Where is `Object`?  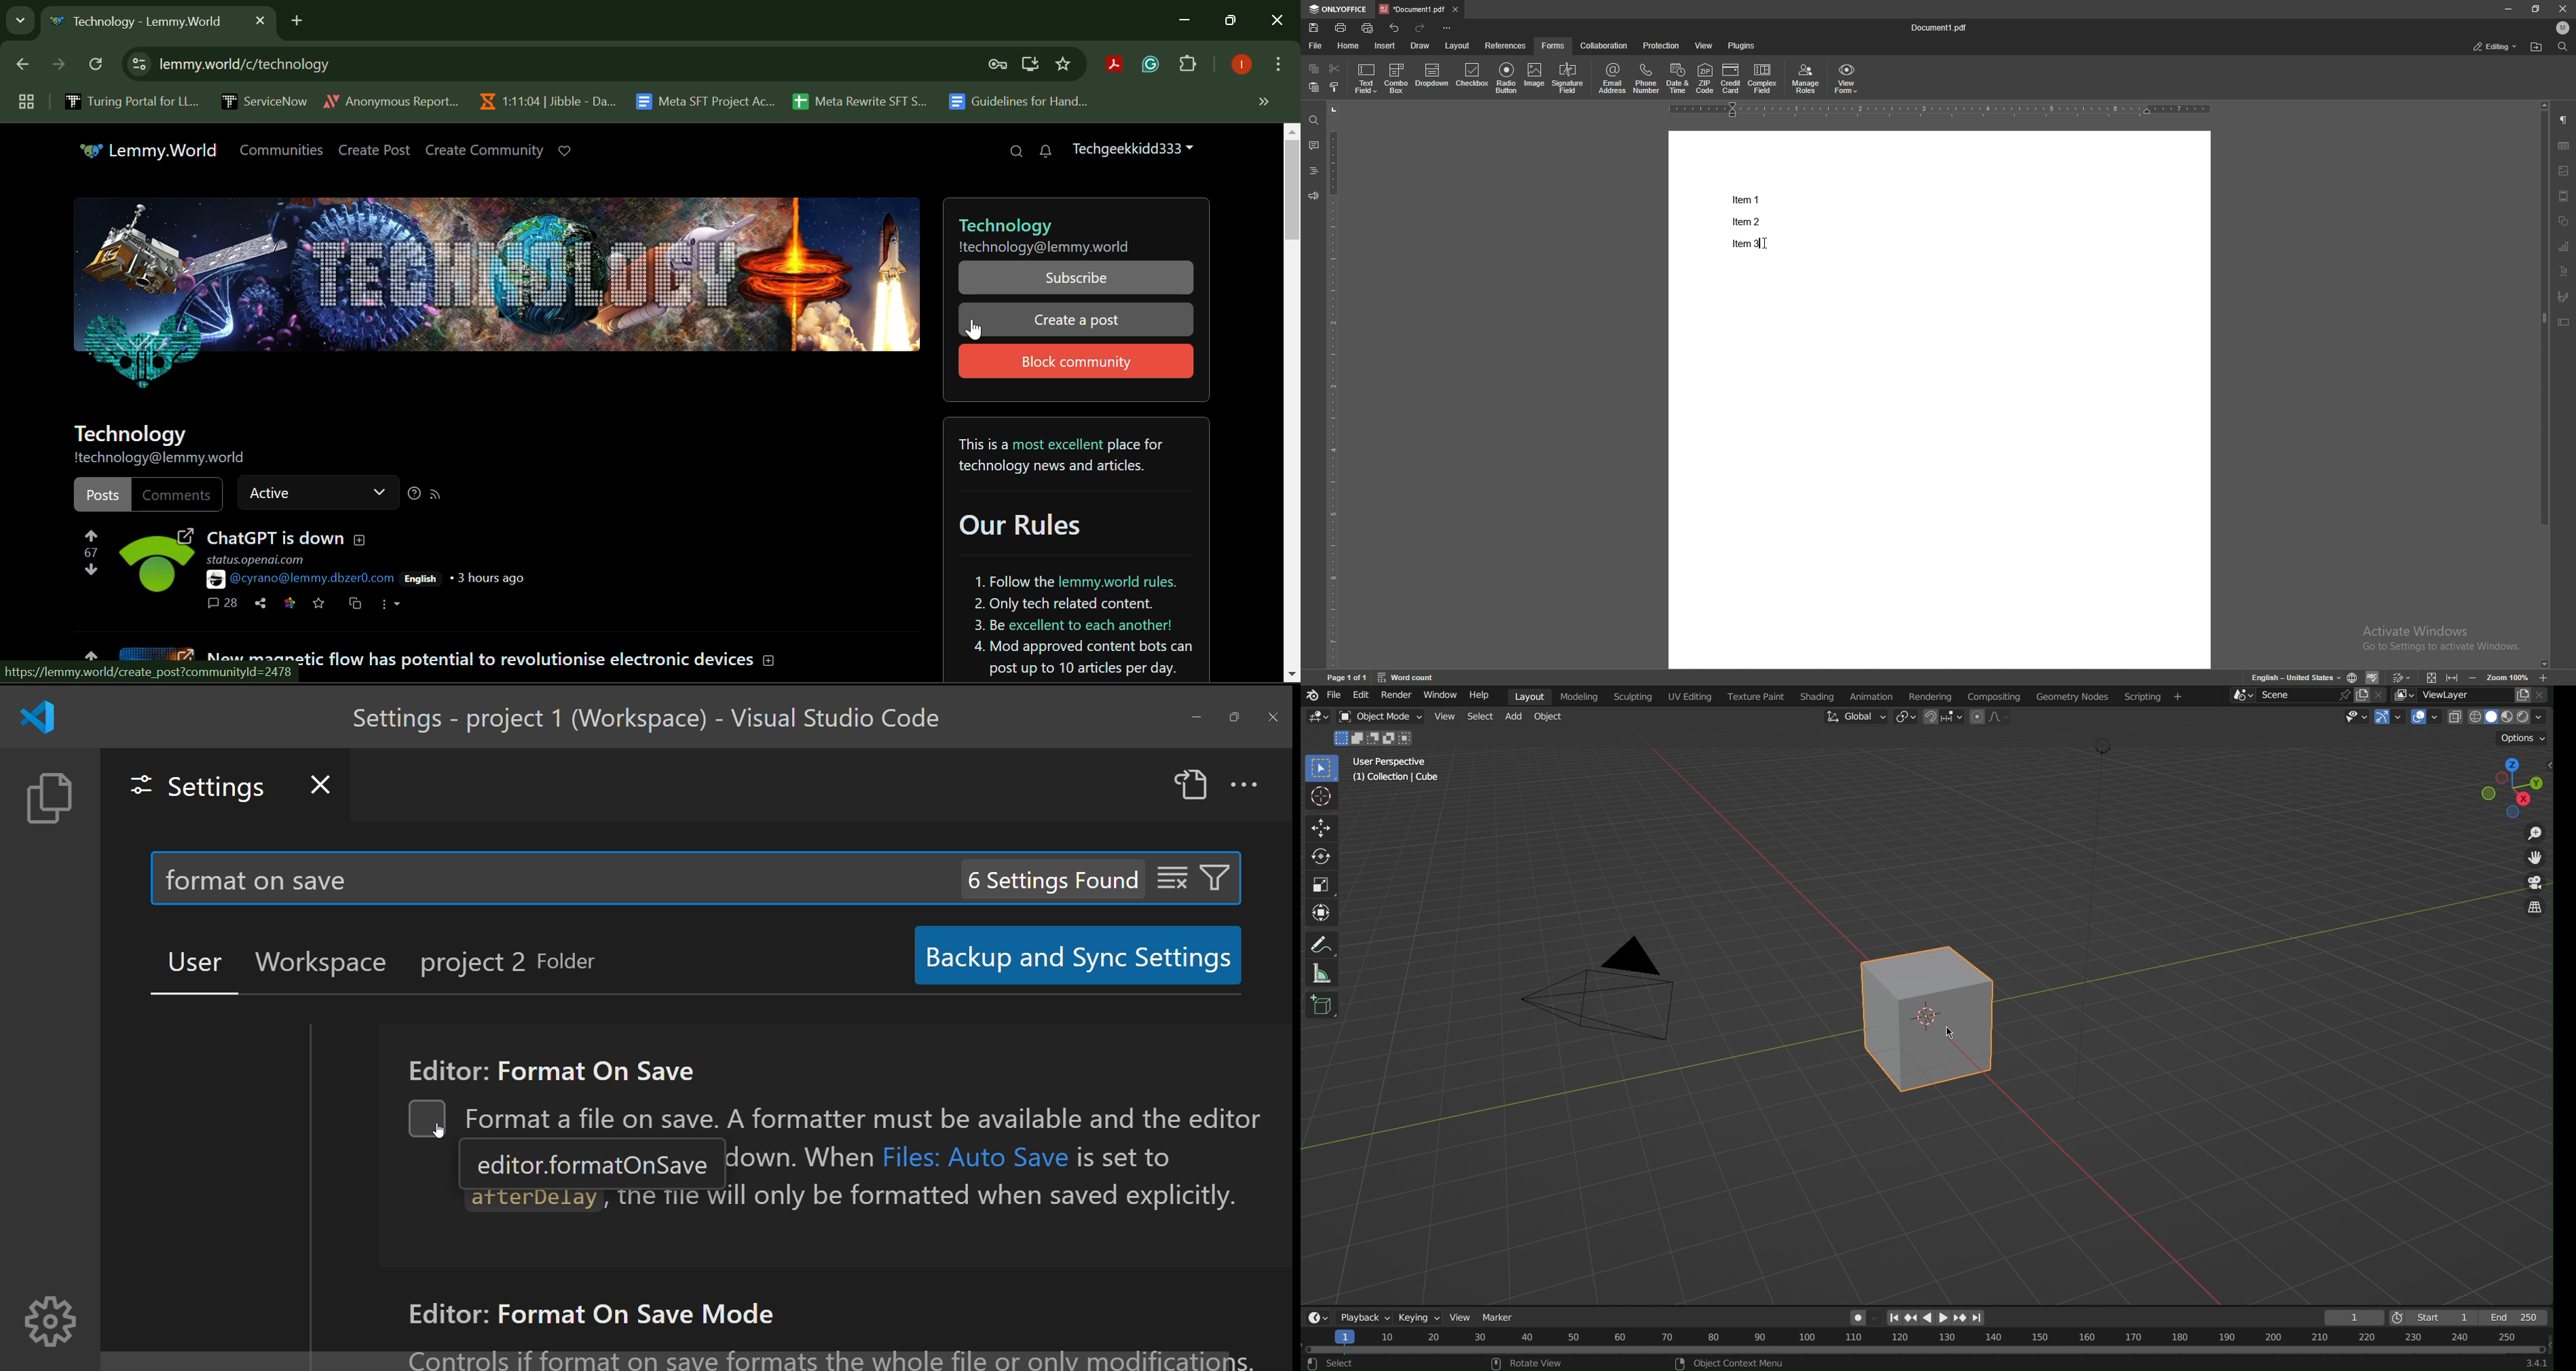 Object is located at coordinates (1548, 716).